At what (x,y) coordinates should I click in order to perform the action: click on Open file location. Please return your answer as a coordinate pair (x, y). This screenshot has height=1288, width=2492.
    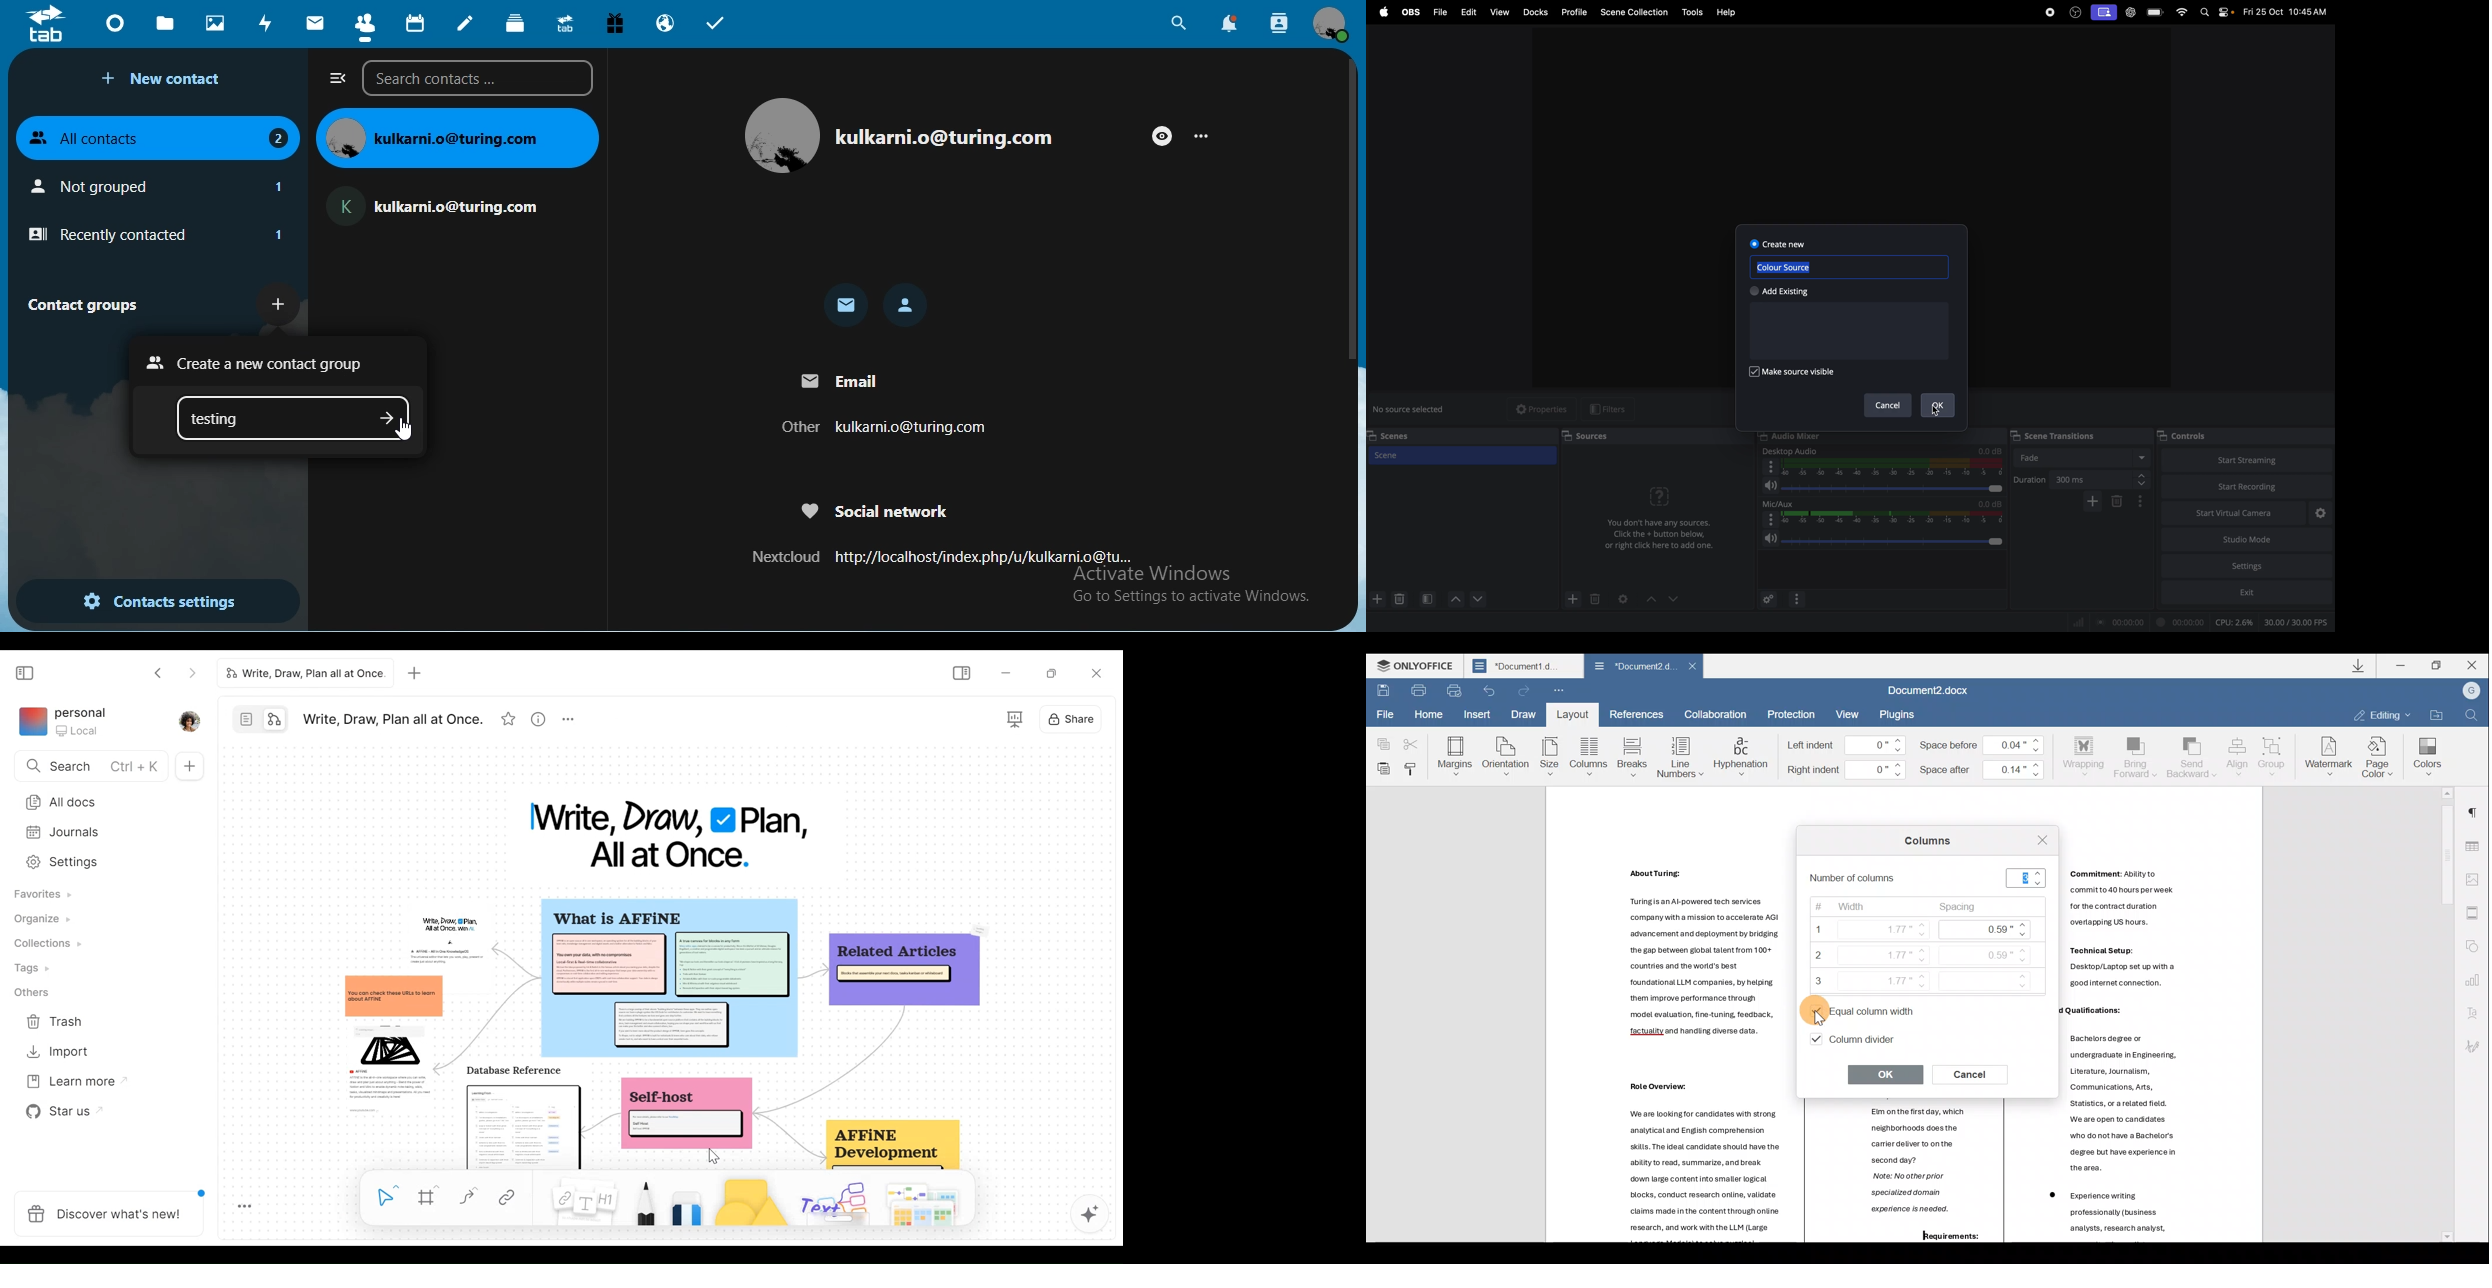
    Looking at the image, I should click on (2436, 714).